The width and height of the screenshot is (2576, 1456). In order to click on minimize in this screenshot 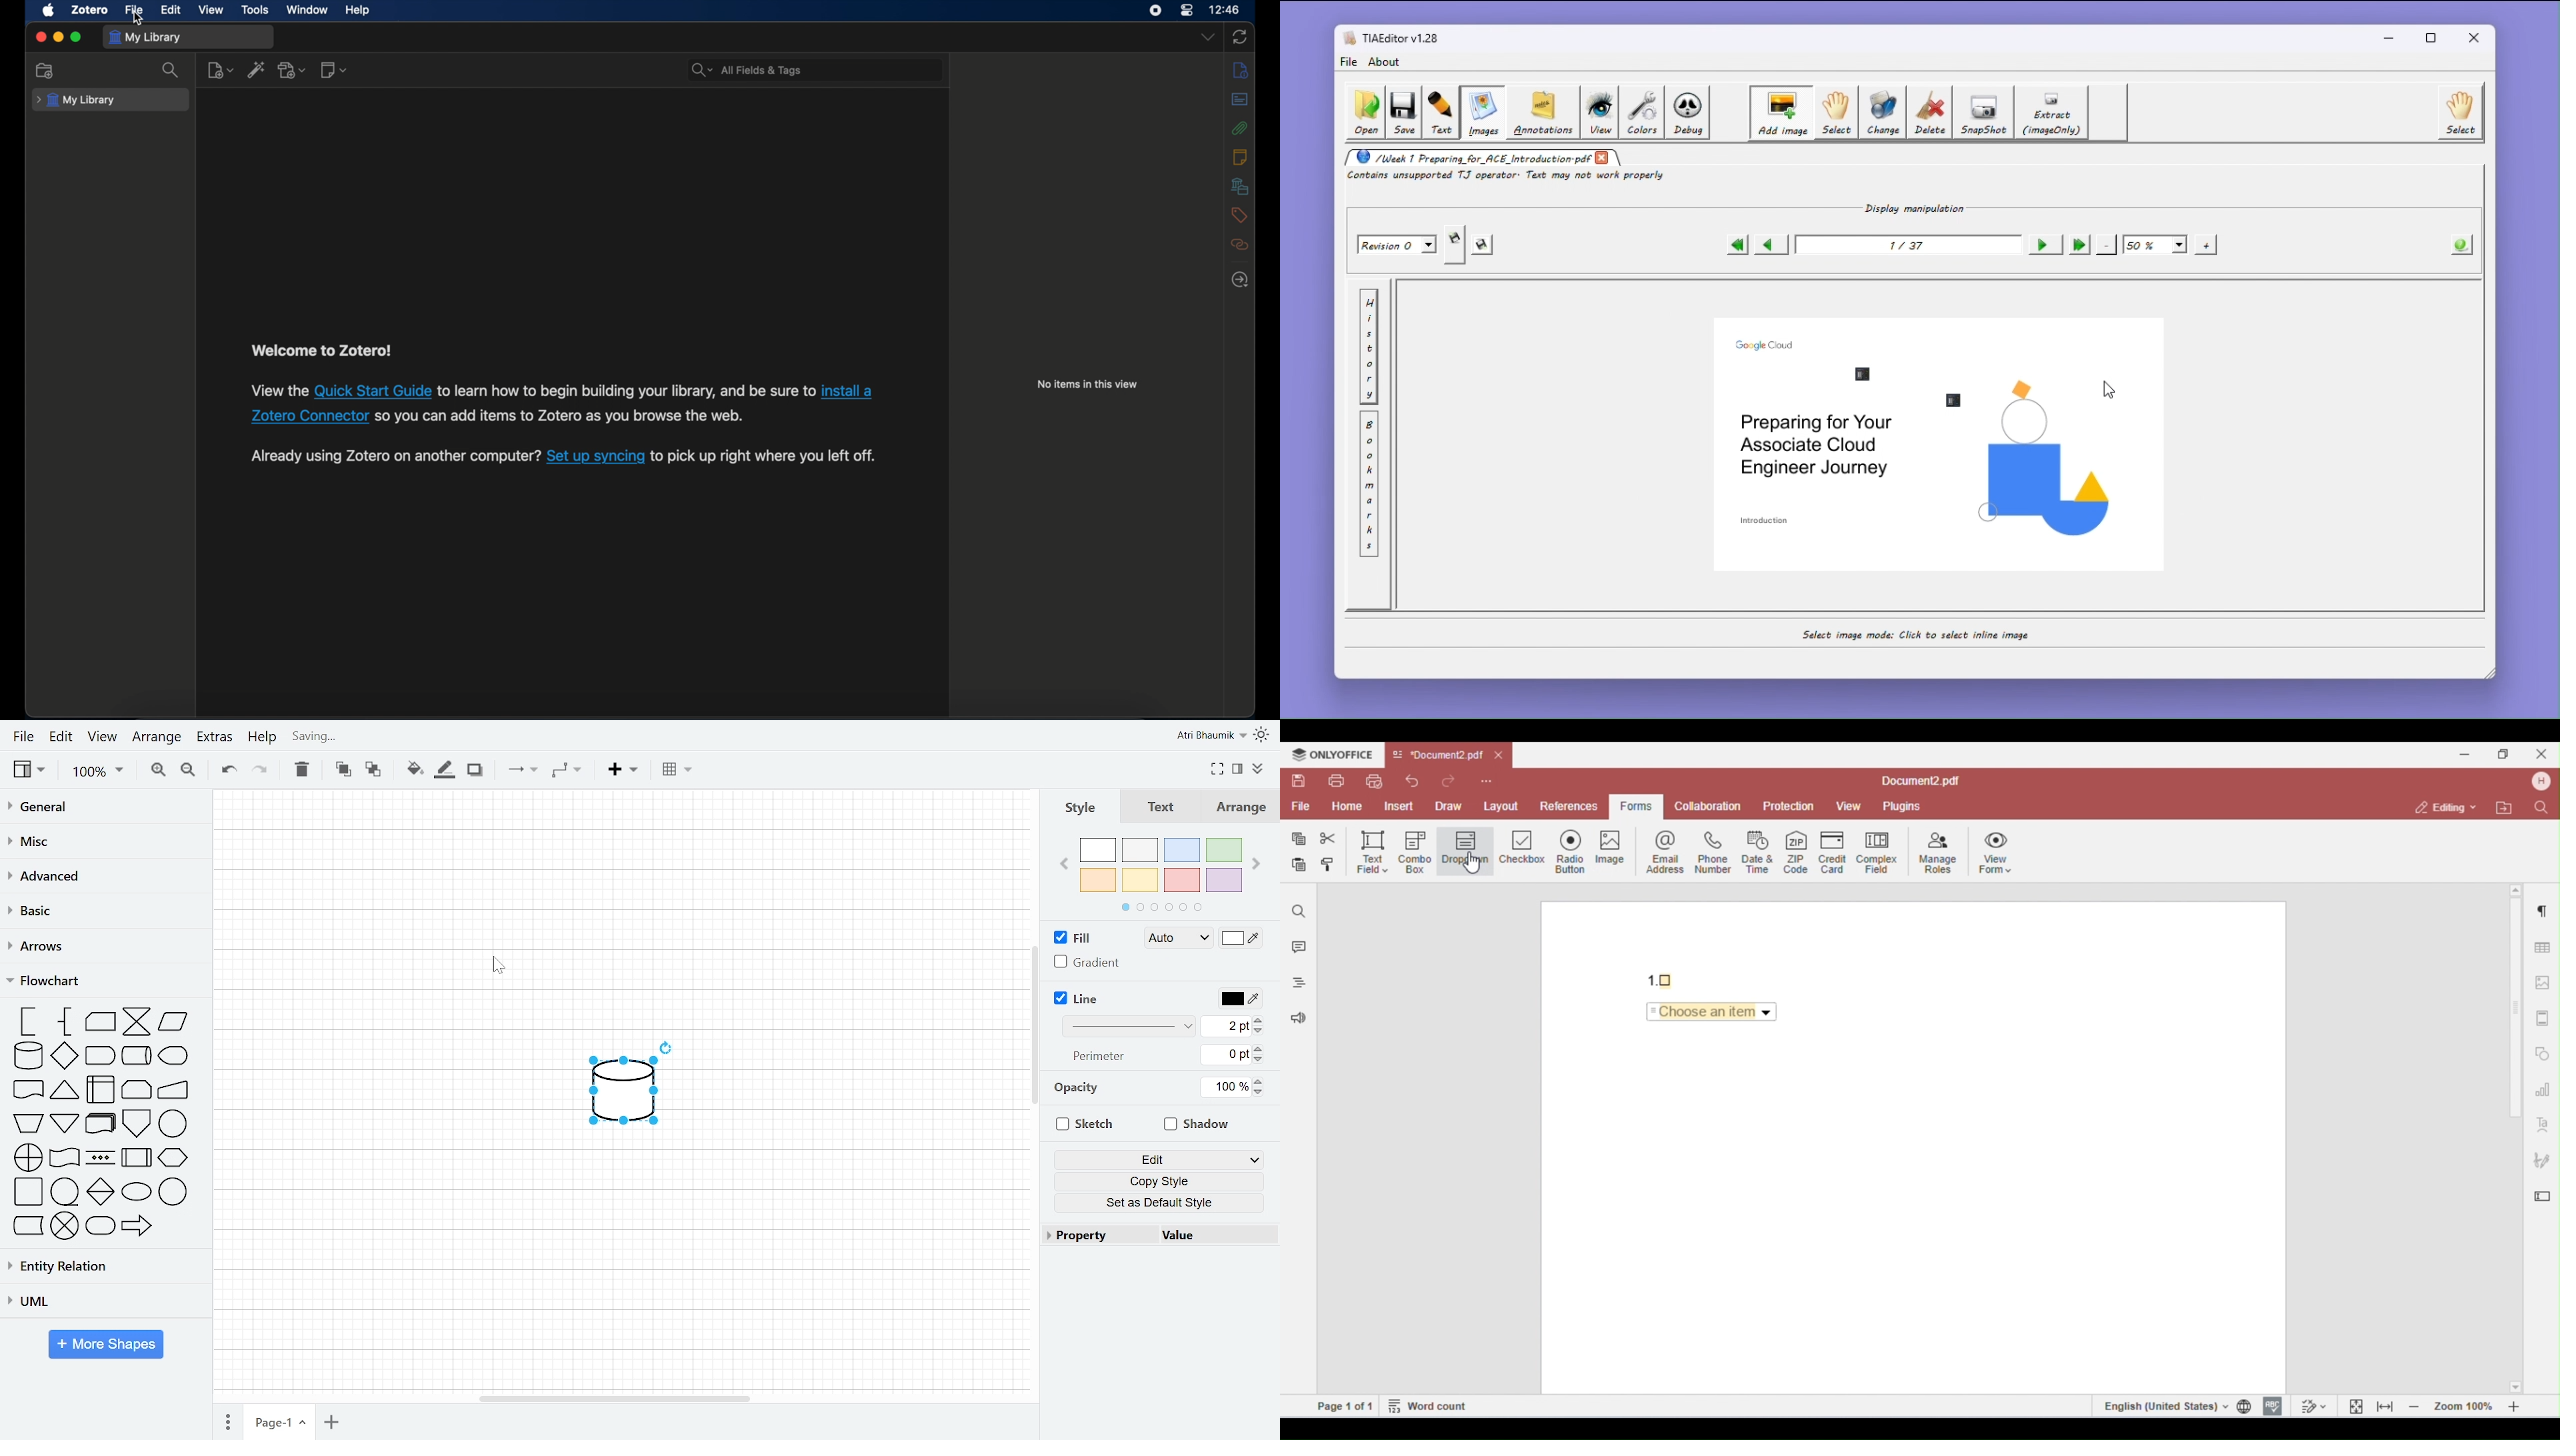, I will do `click(57, 37)`.